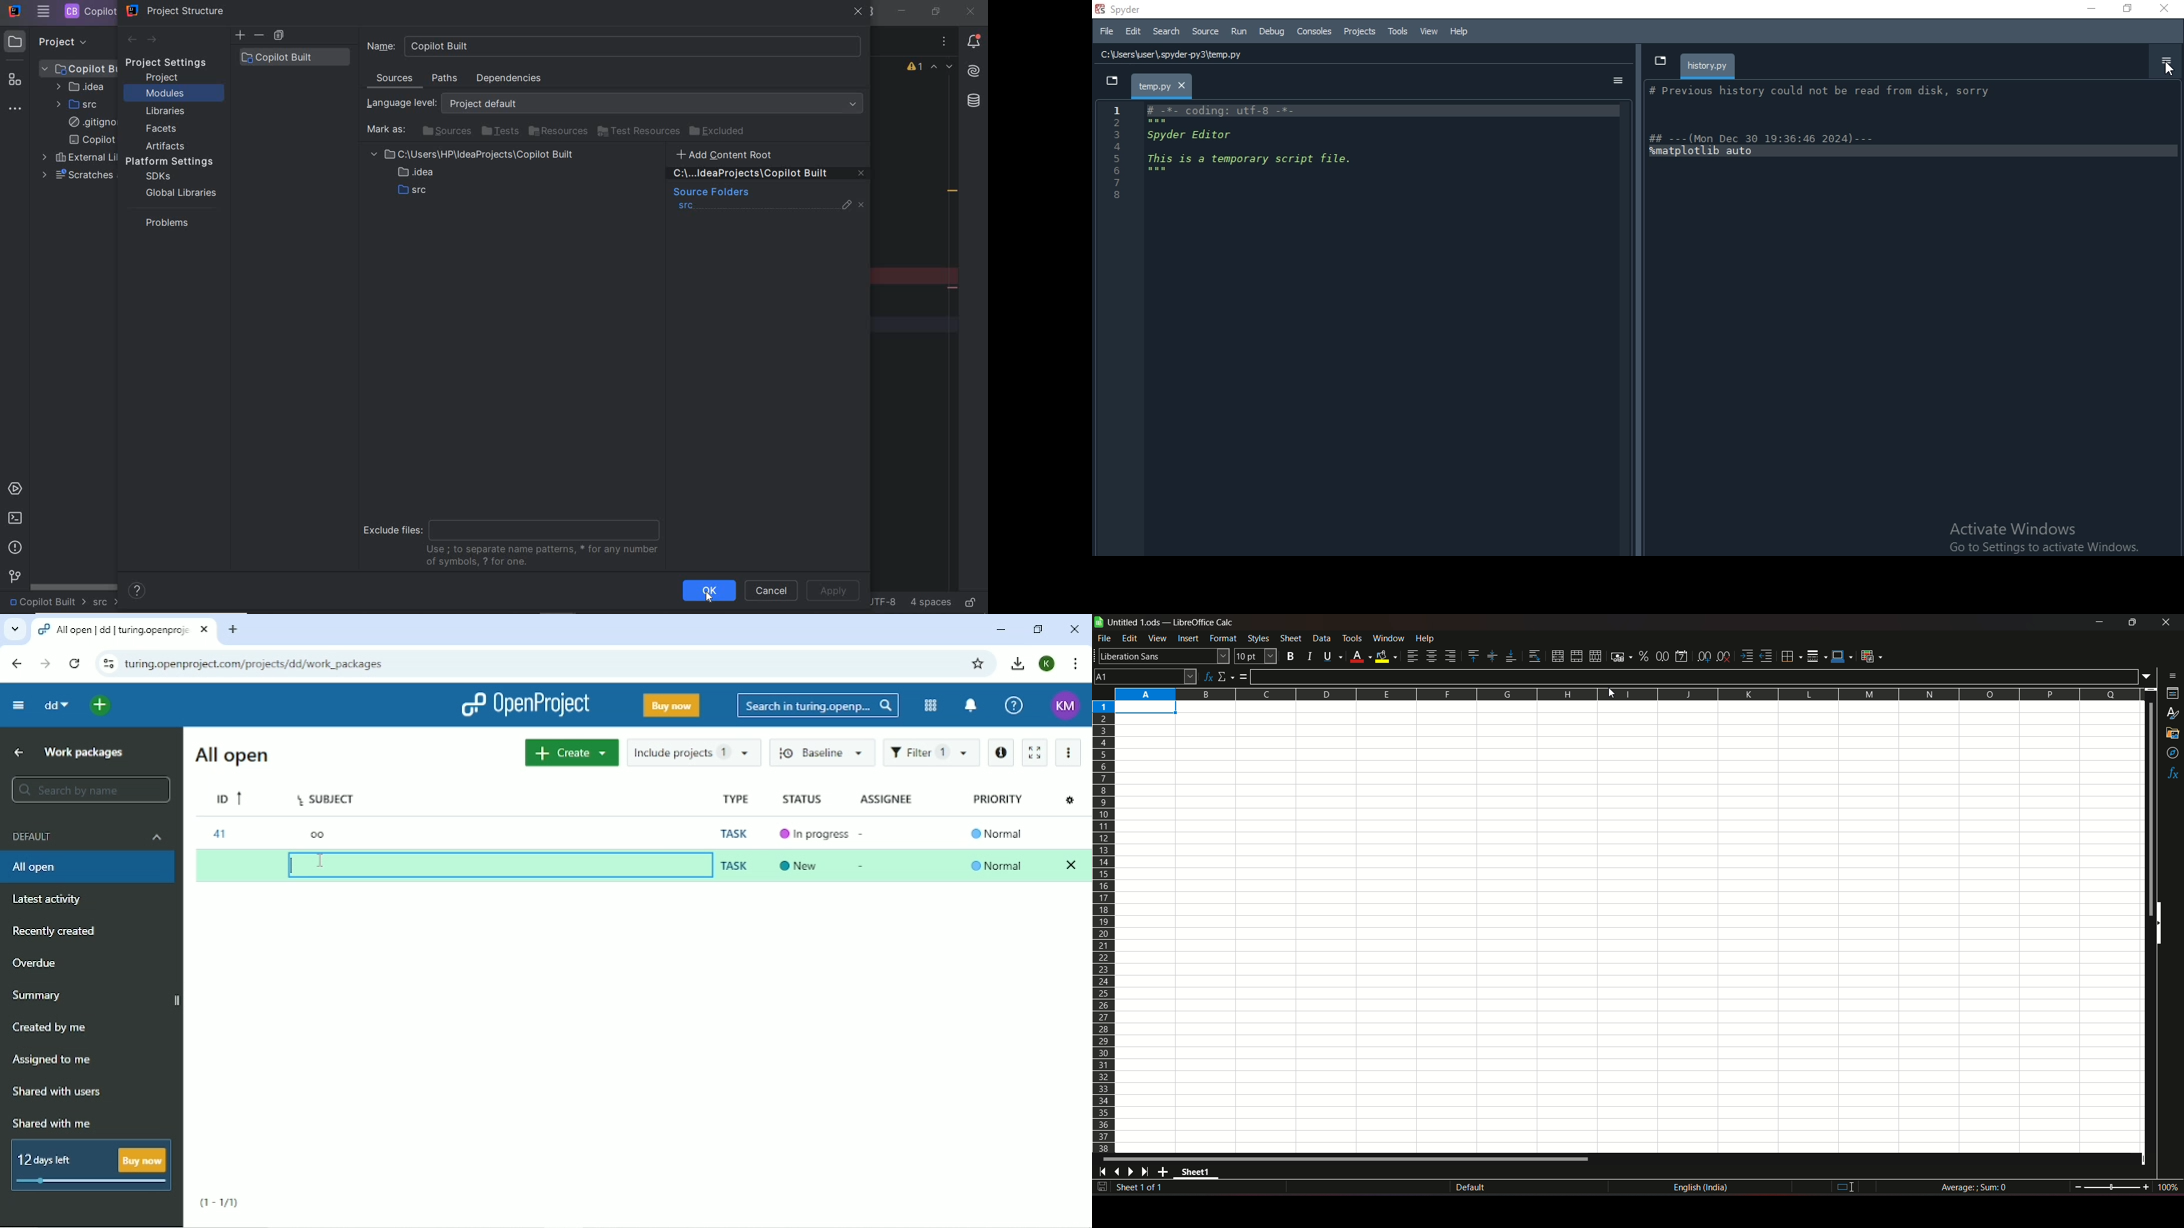 This screenshot has height=1232, width=2184. What do you see at coordinates (1875, 657) in the screenshot?
I see `conditional` at bounding box center [1875, 657].